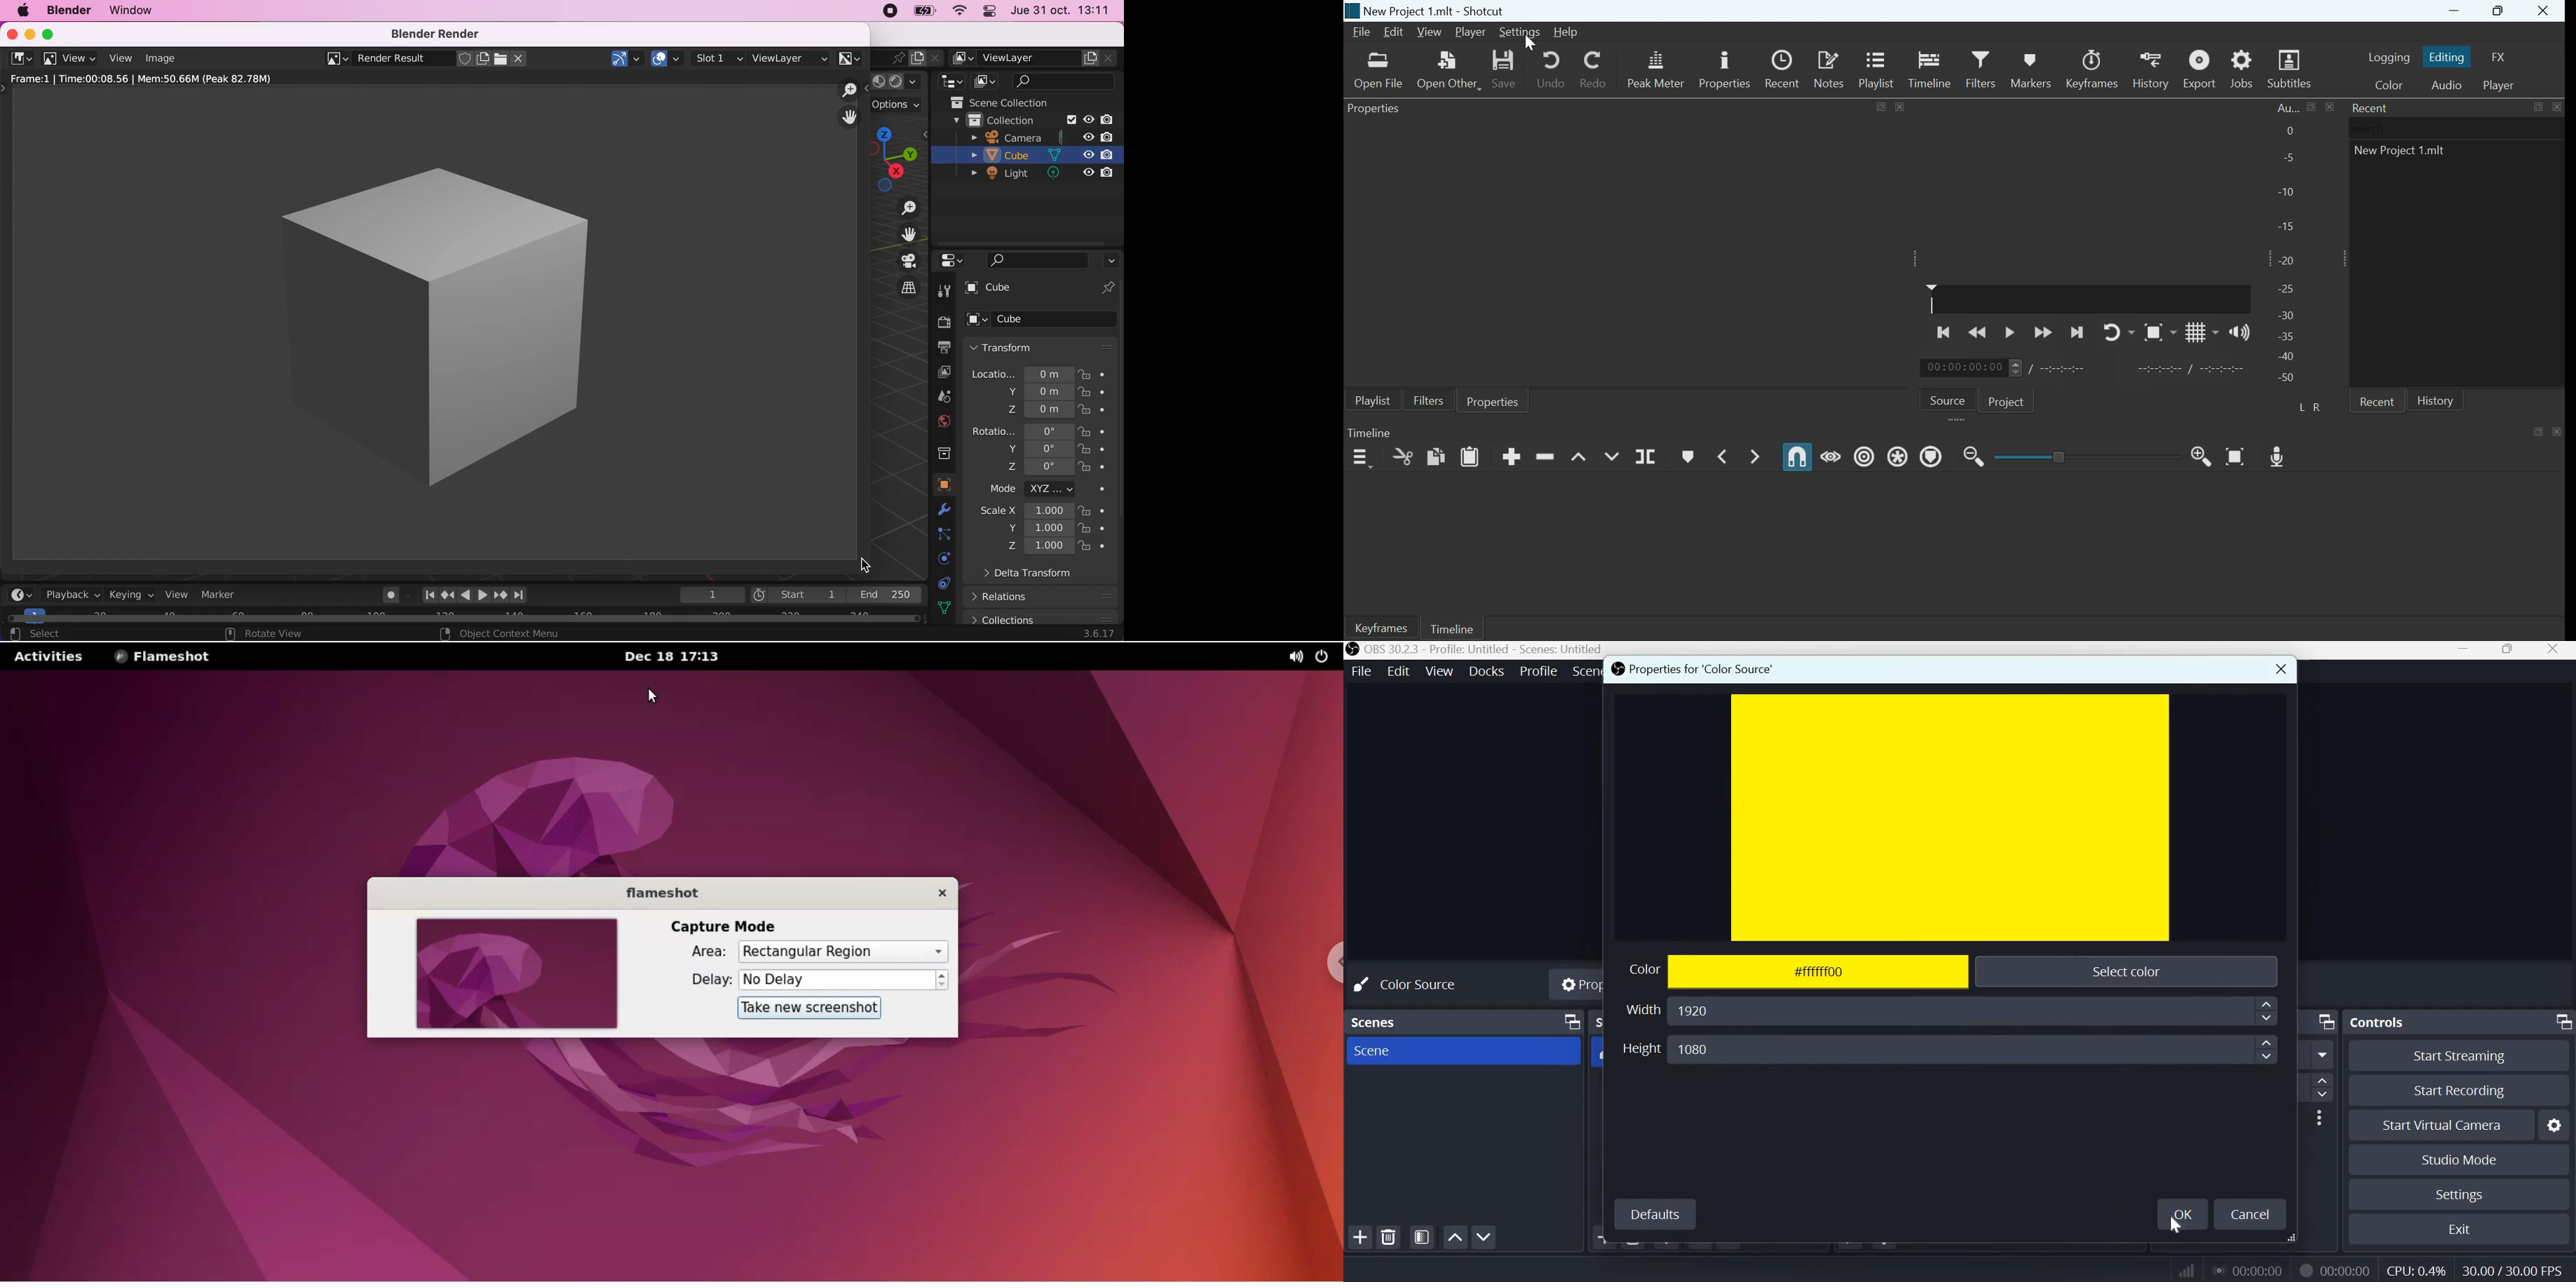 The height and width of the screenshot is (1288, 2576). Describe the element at coordinates (1820, 972) in the screenshot. I see `color changed` at that location.